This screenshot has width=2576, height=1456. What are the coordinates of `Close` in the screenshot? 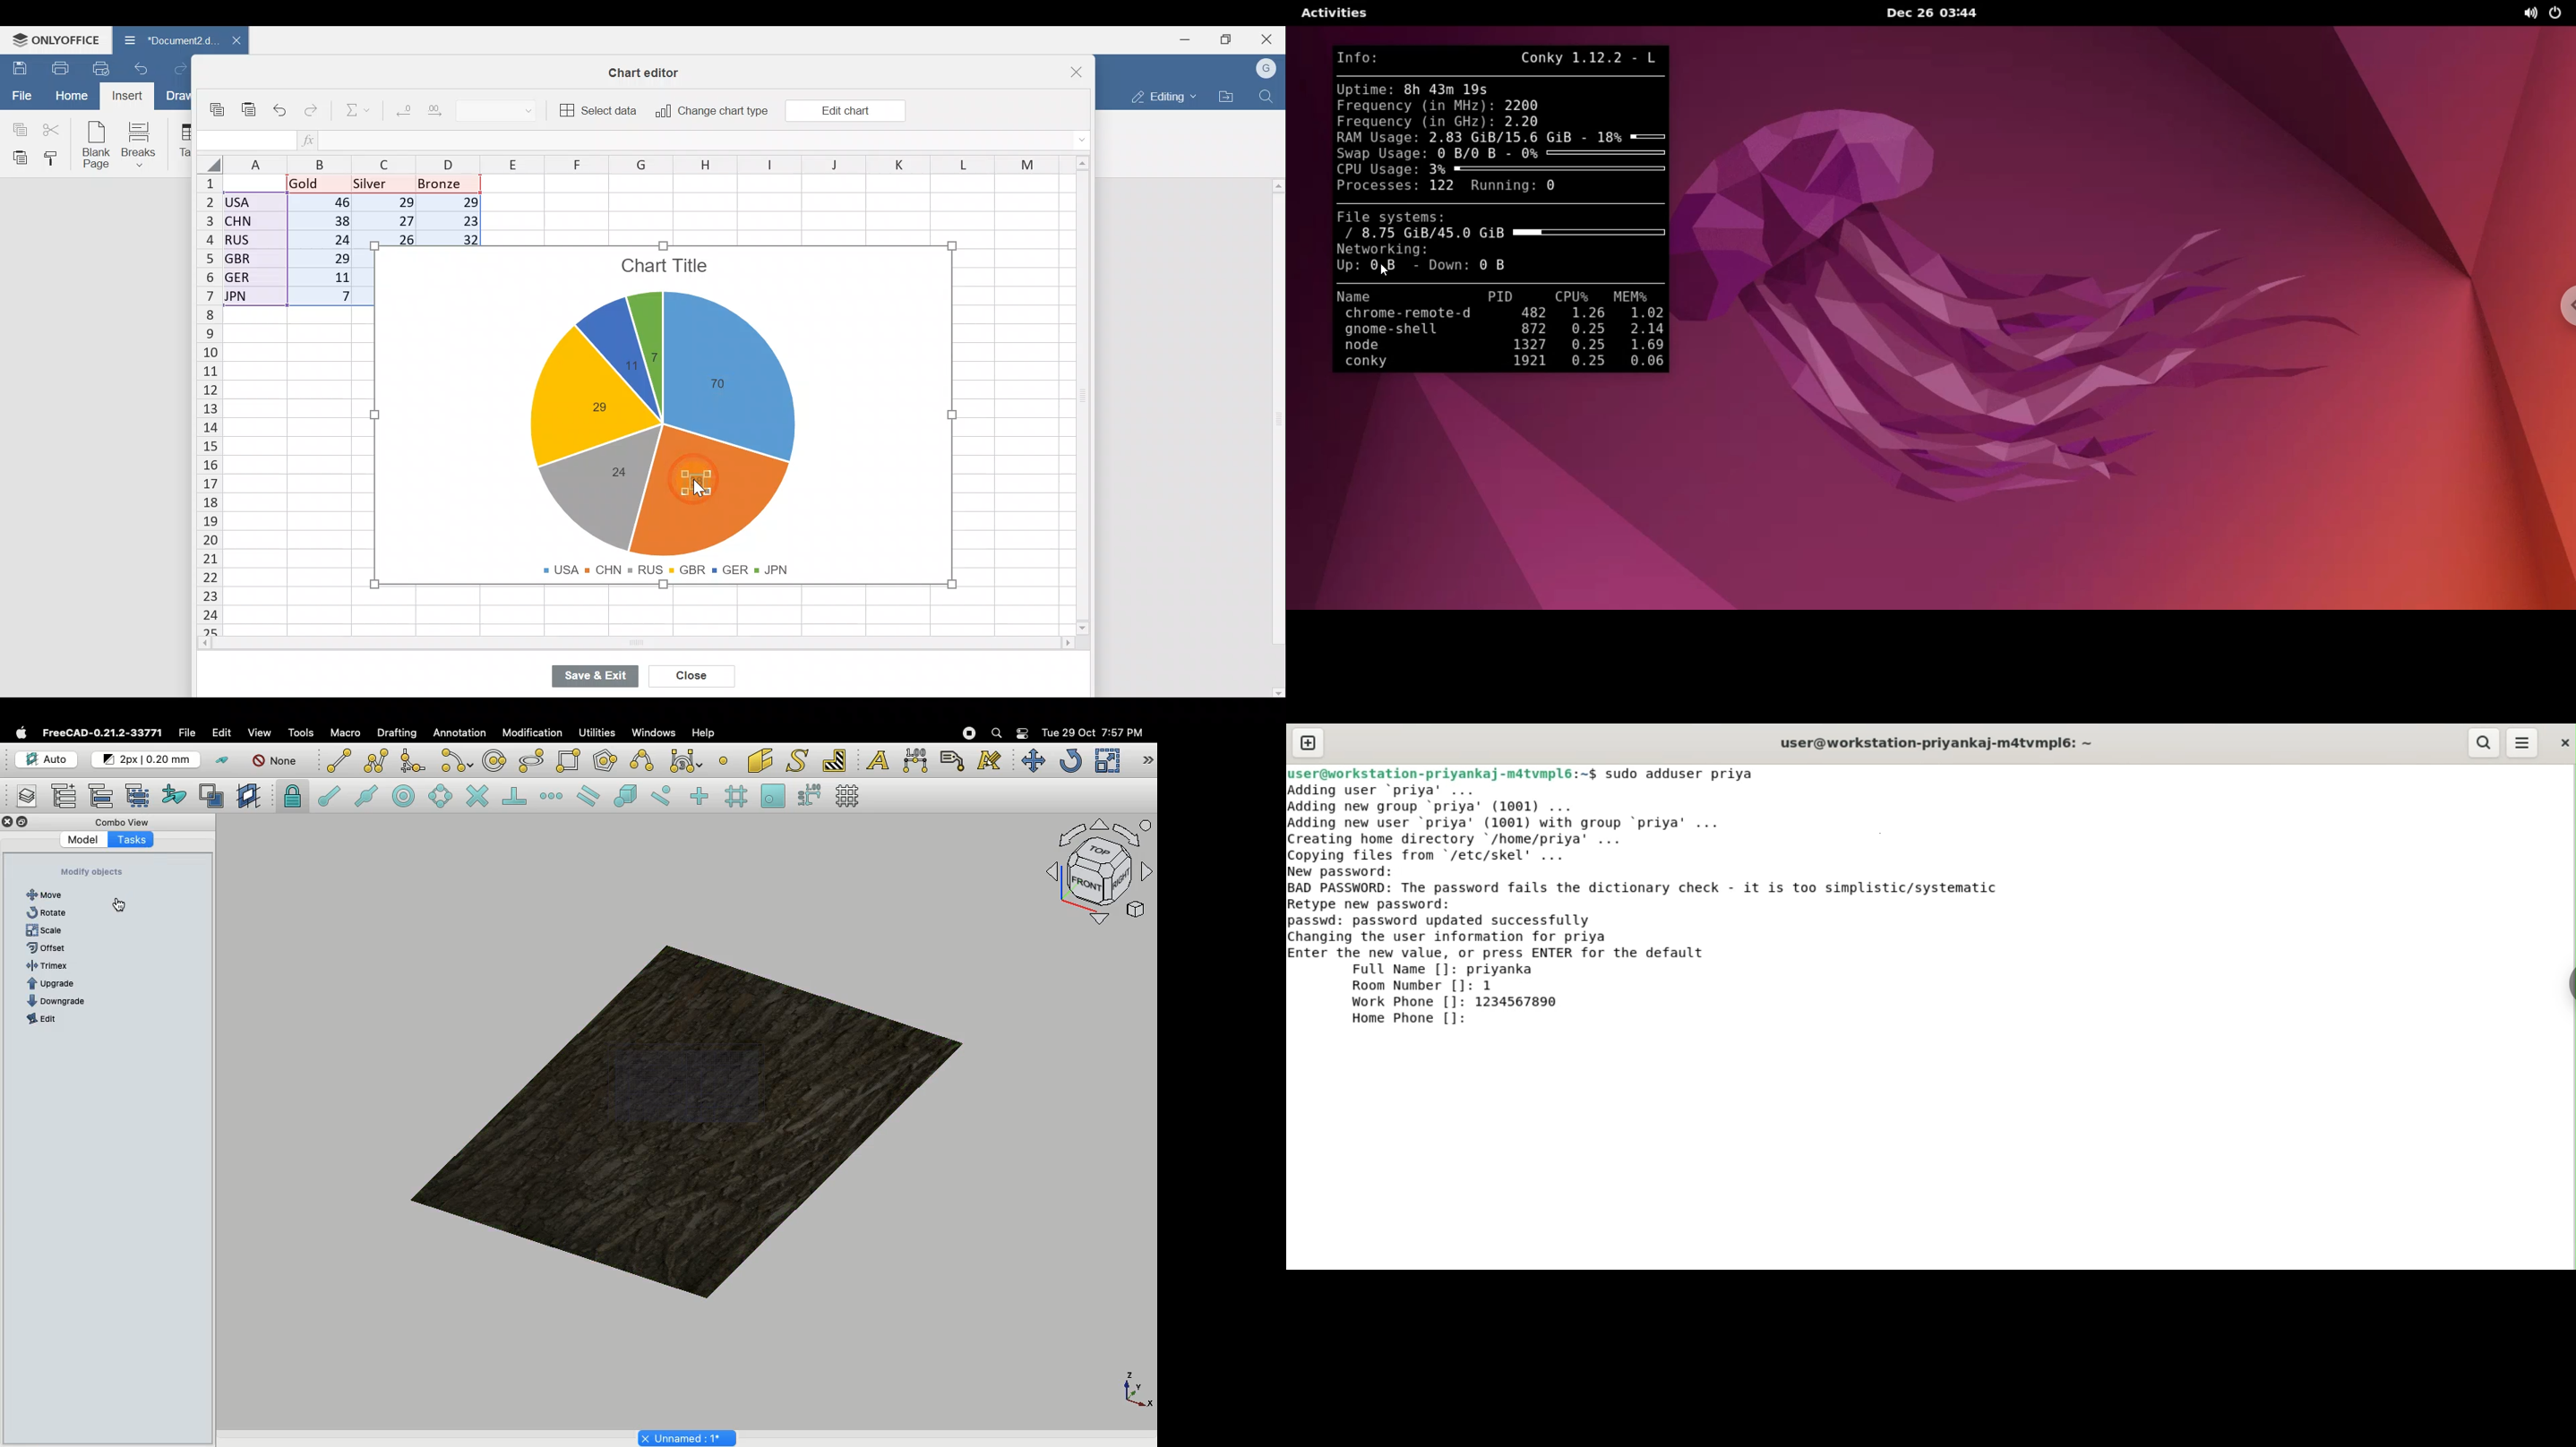 It's located at (694, 677).